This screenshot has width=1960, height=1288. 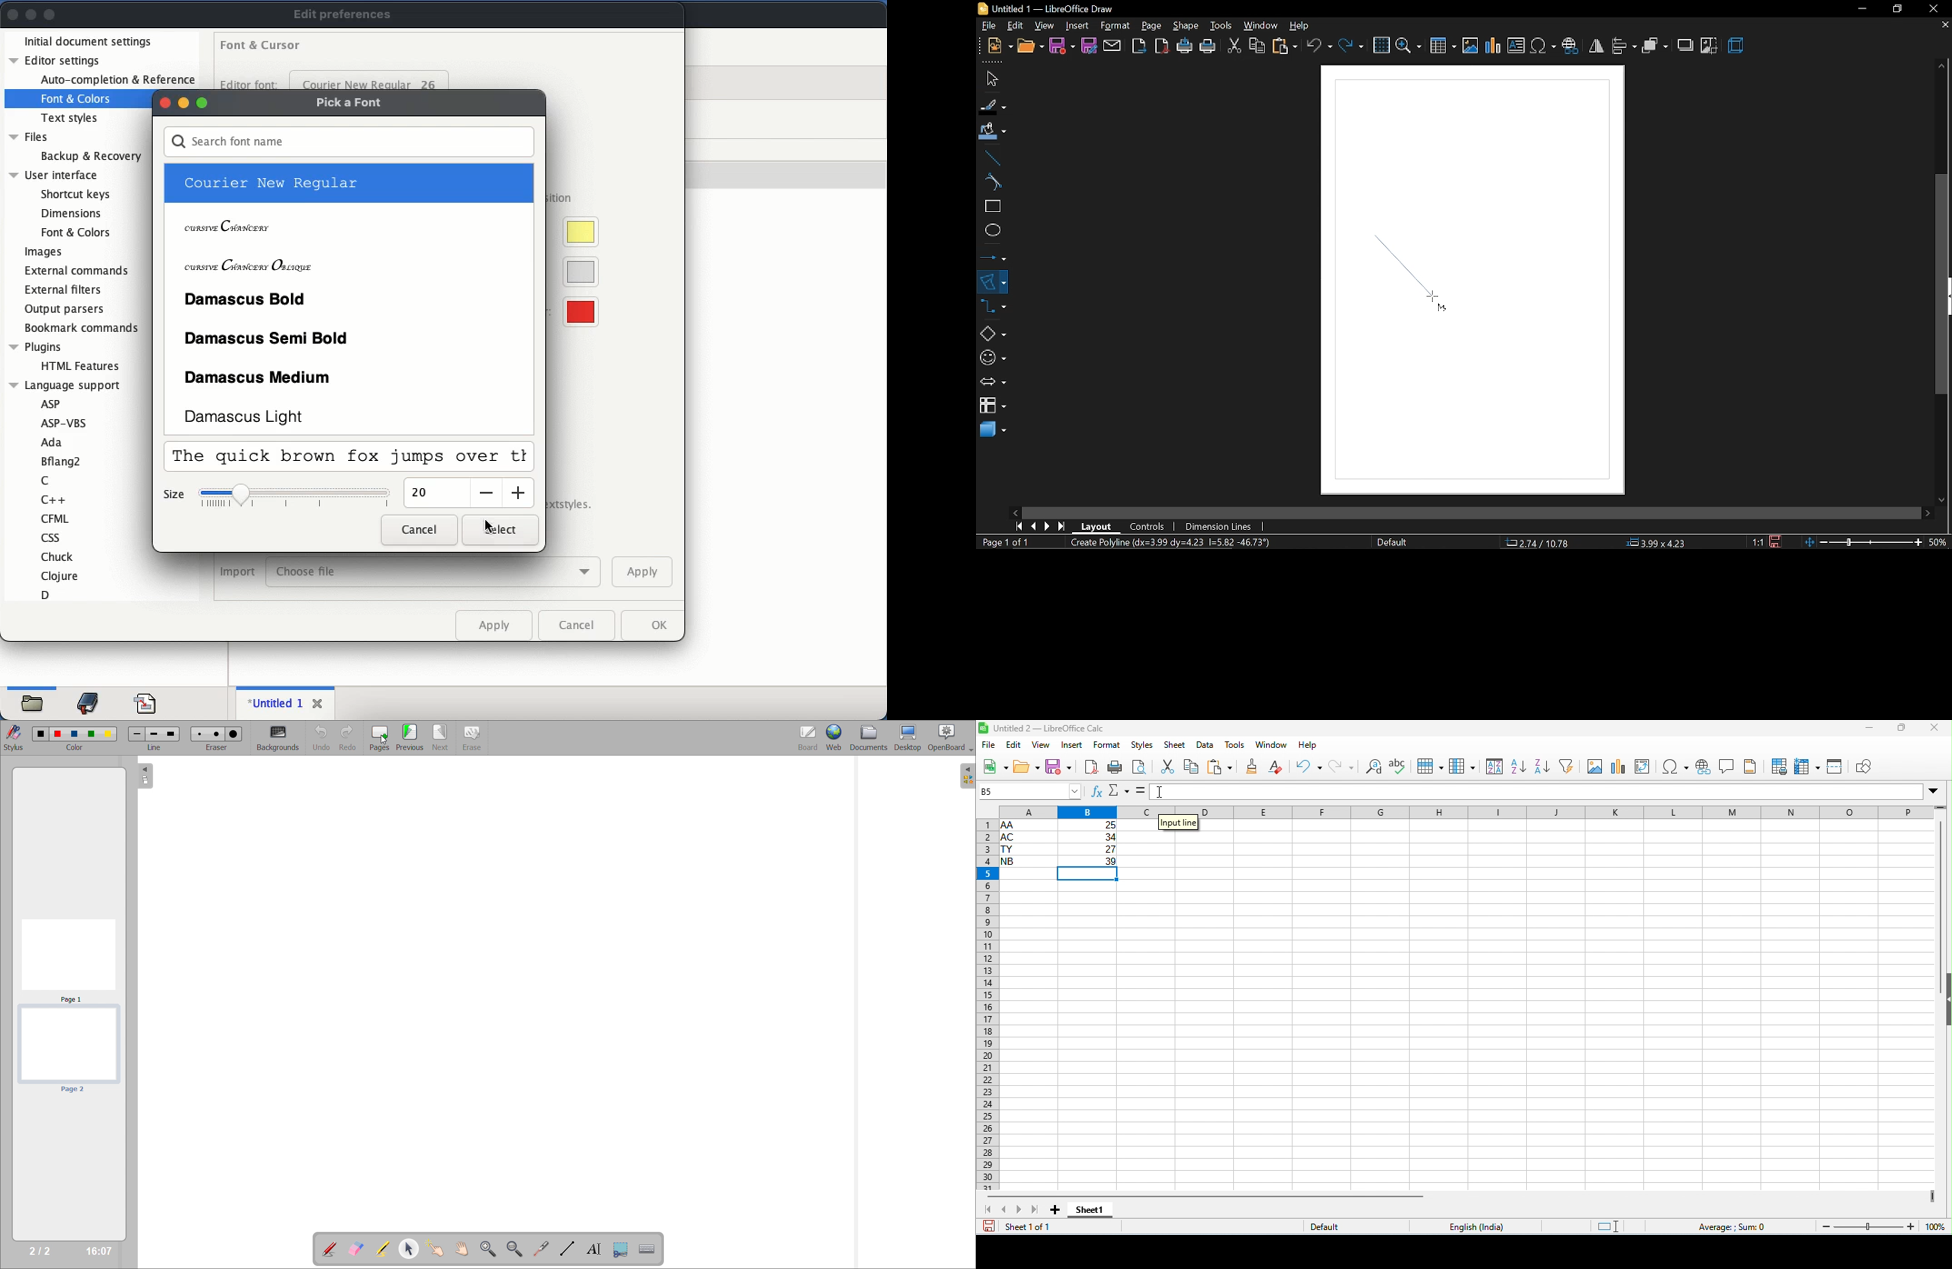 What do you see at coordinates (1623, 45) in the screenshot?
I see `align` at bounding box center [1623, 45].